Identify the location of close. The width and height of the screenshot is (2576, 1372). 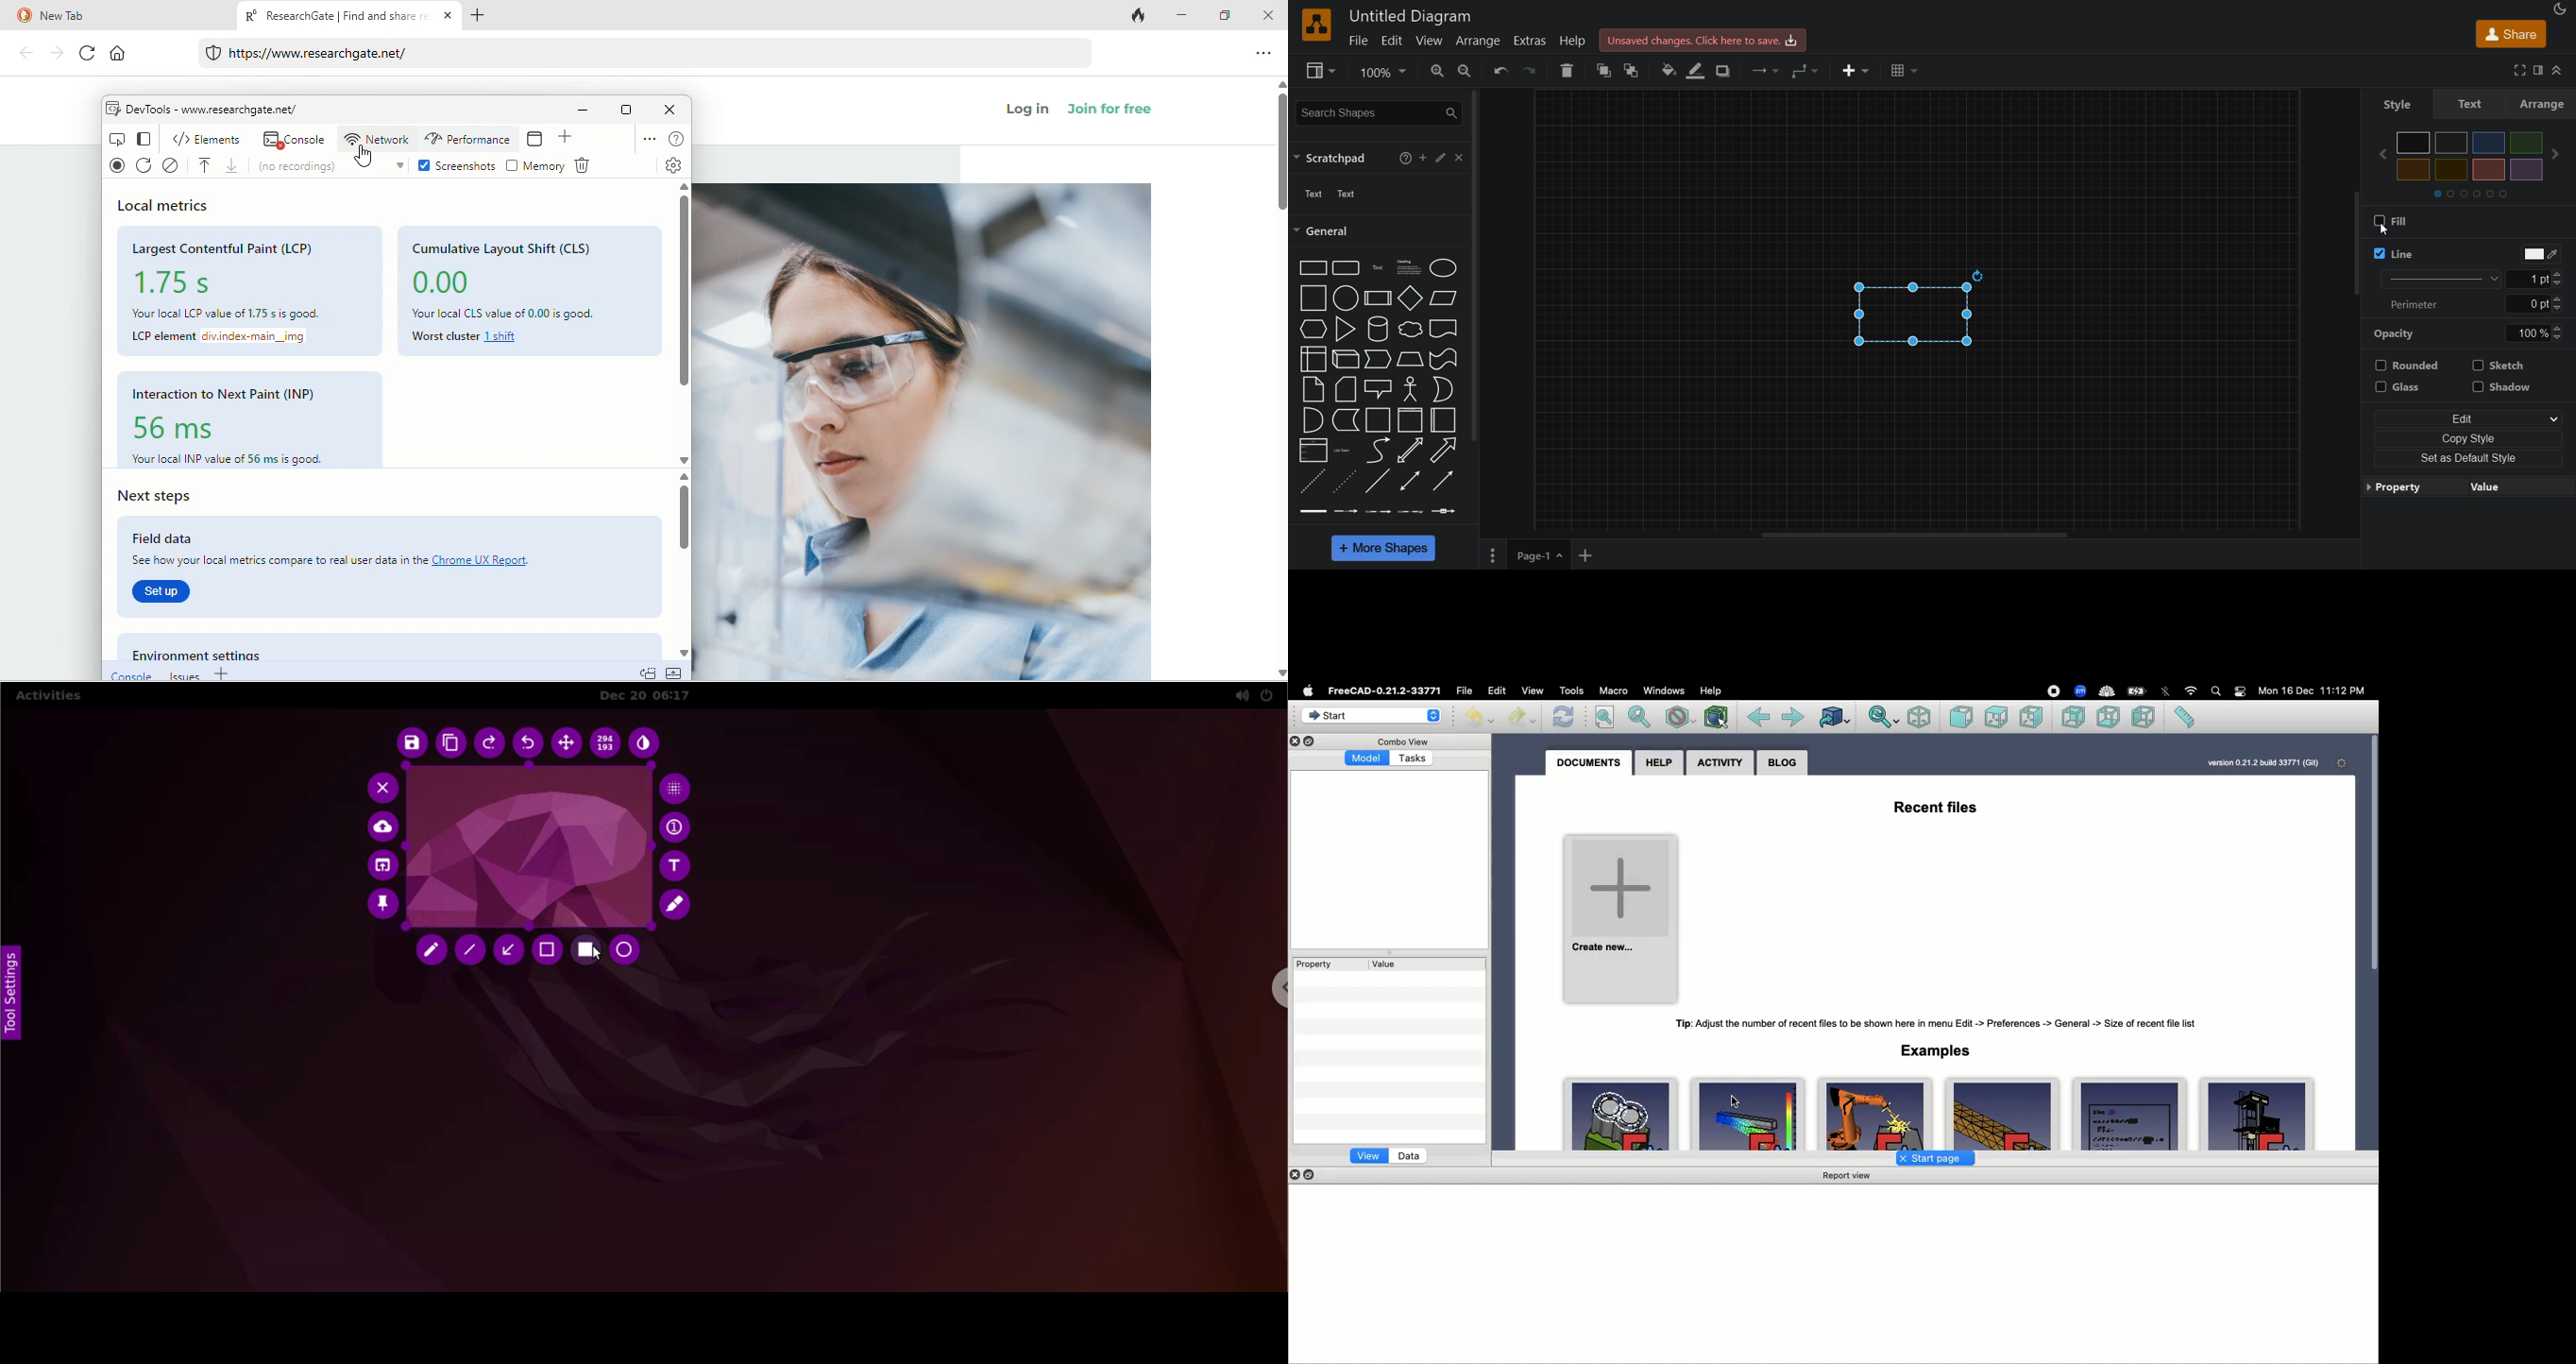
(1296, 1175).